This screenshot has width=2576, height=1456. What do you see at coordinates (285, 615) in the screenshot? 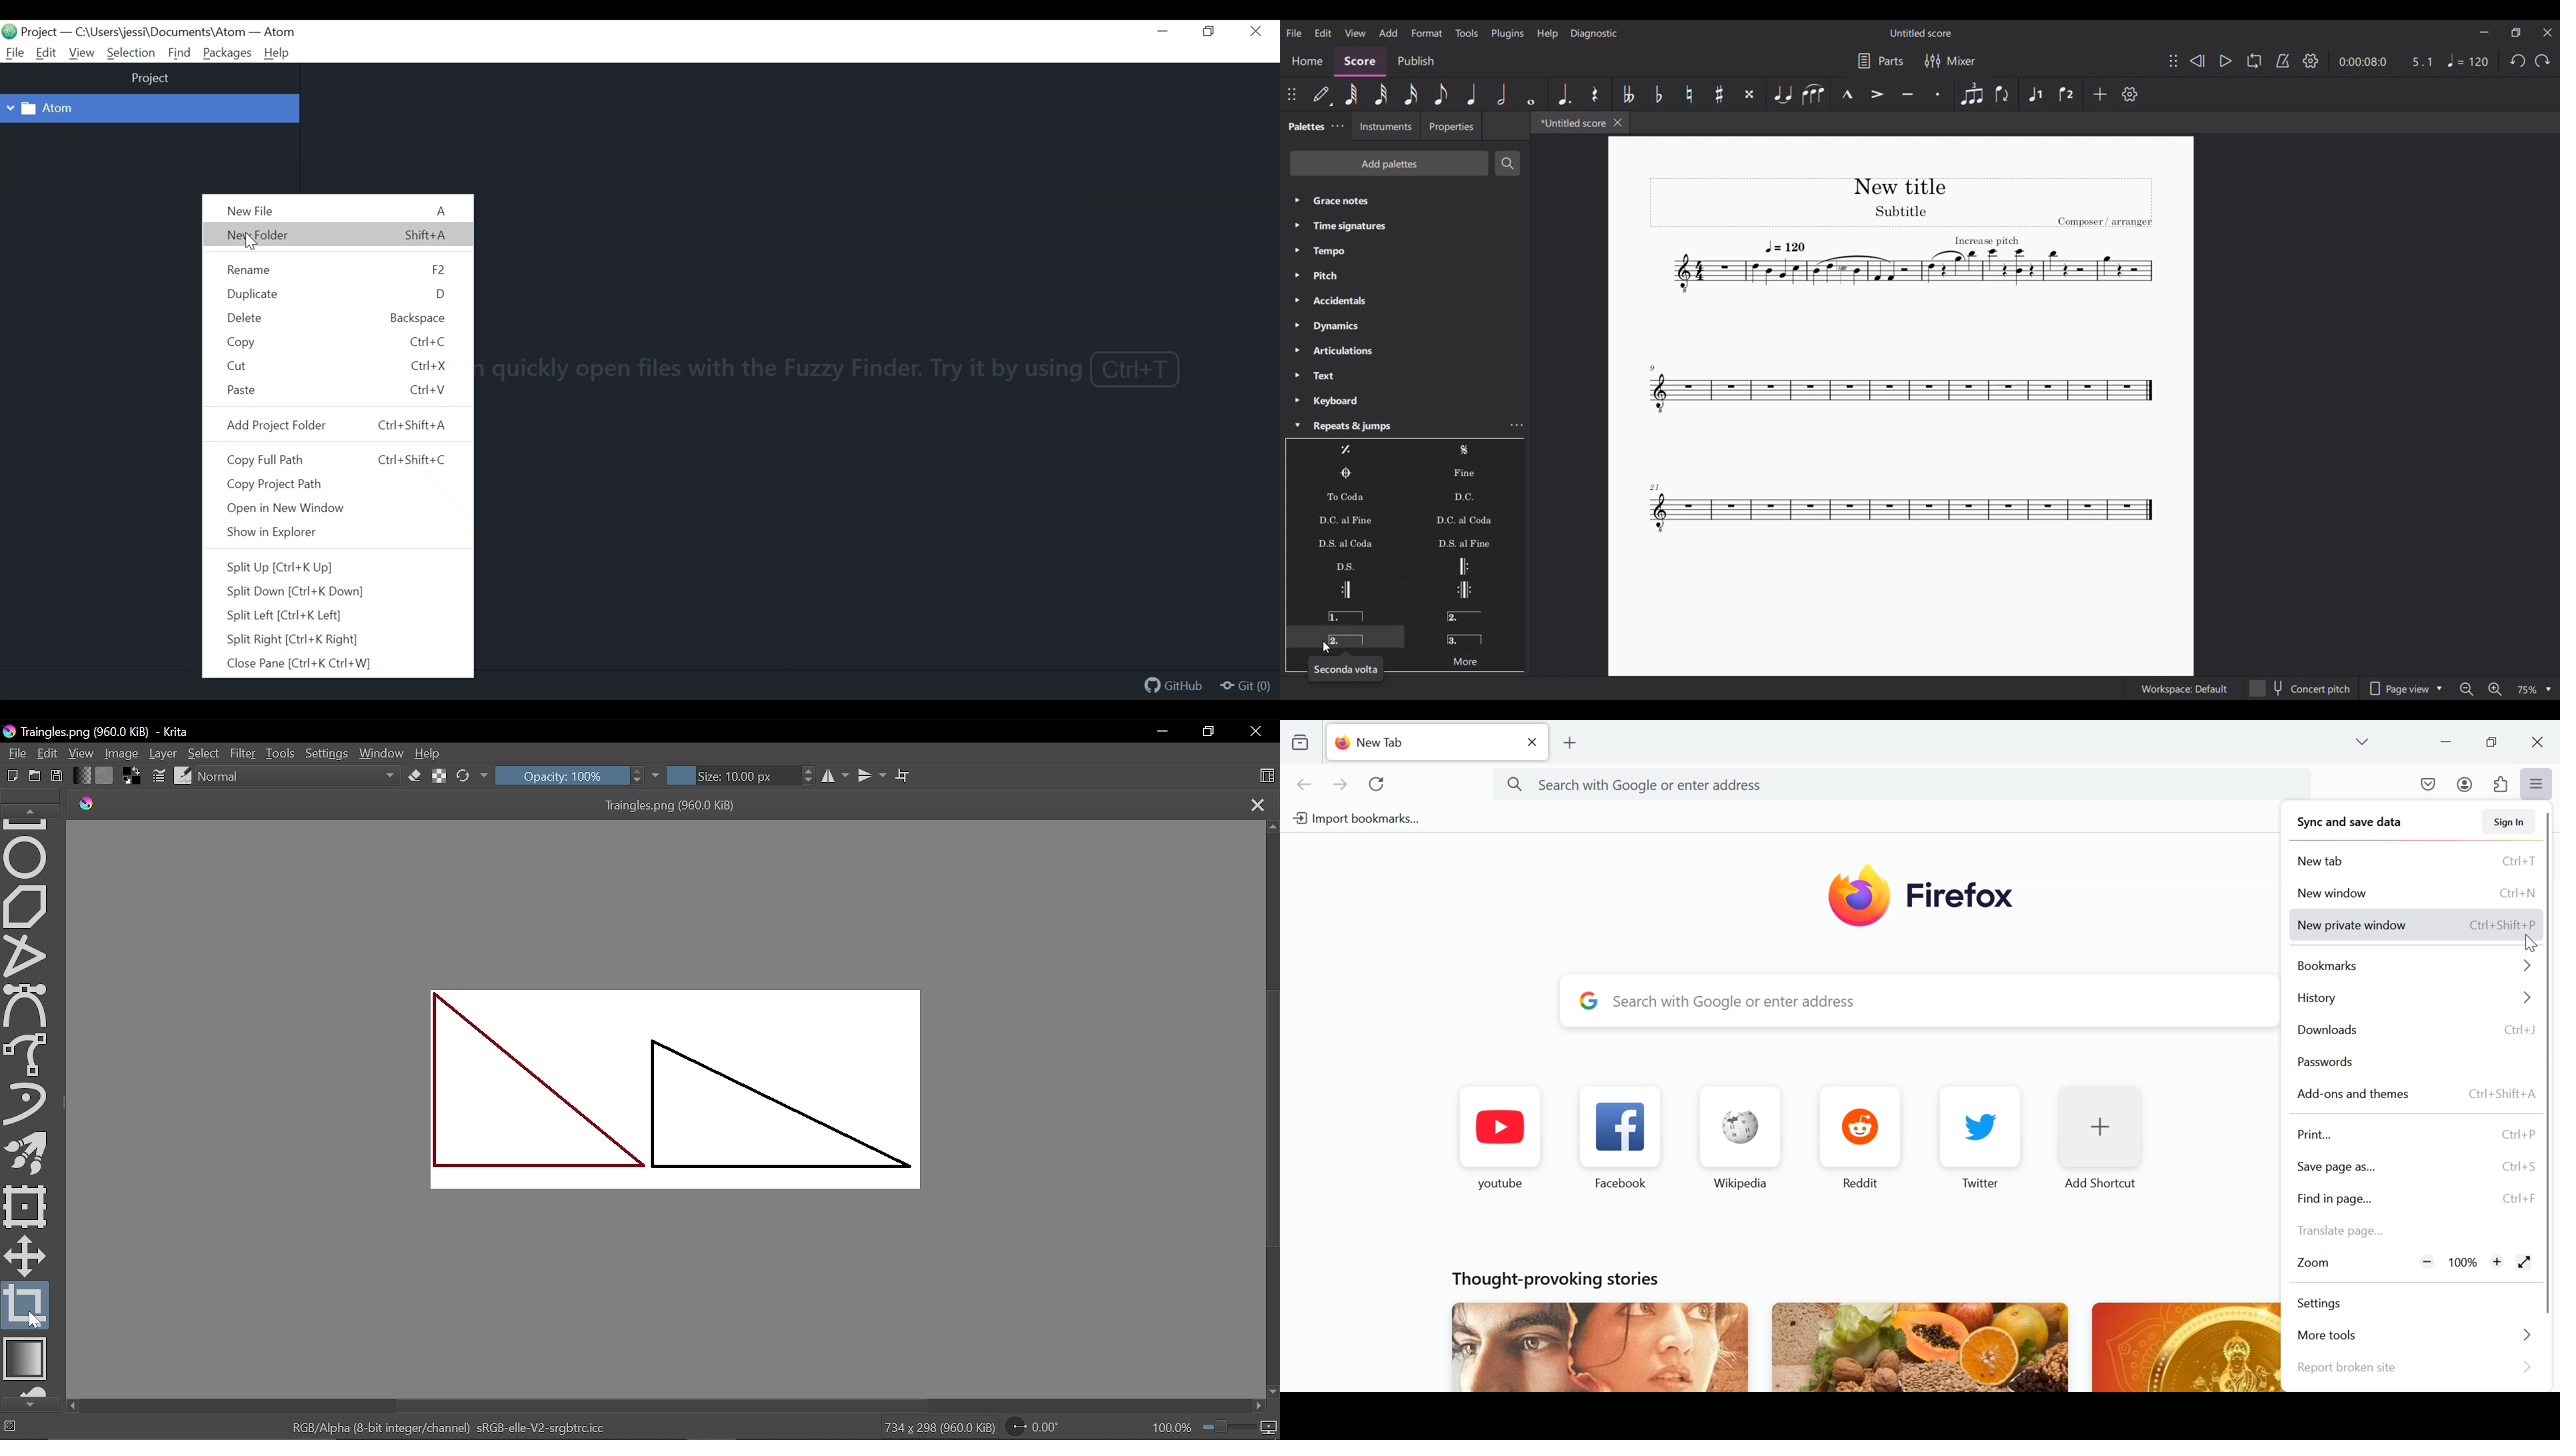
I see `Split Left` at bounding box center [285, 615].